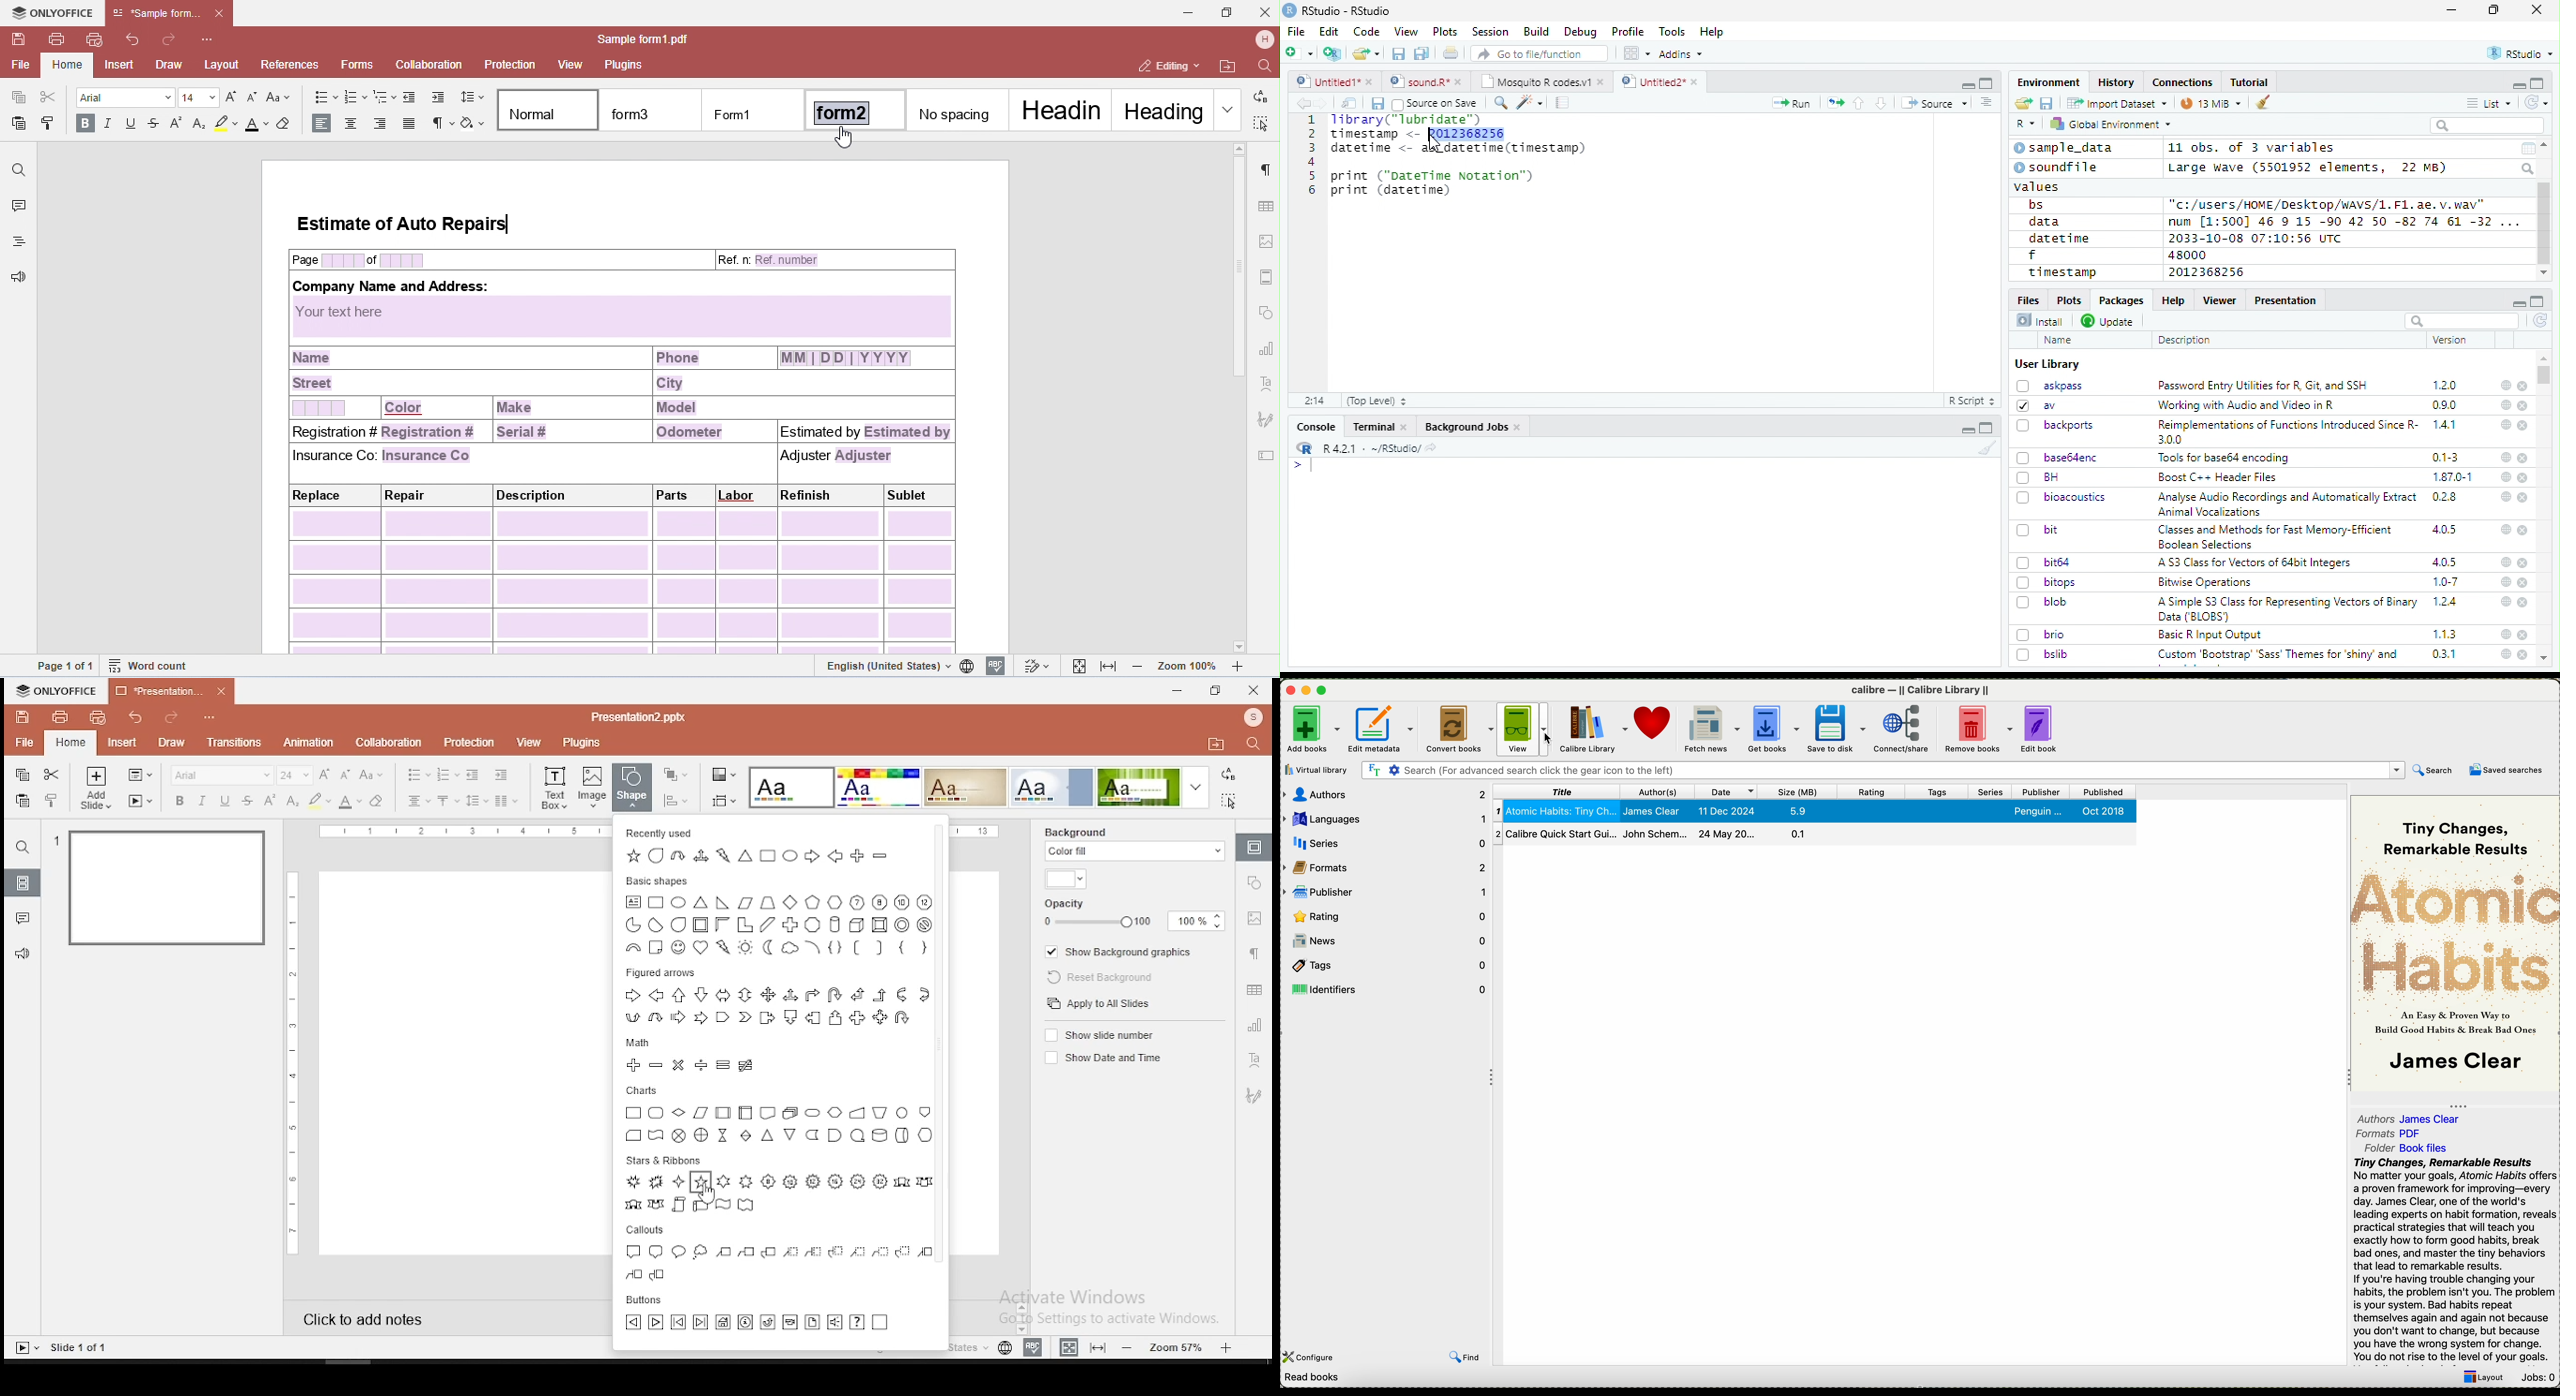  I want to click on cursor, so click(1436, 143).